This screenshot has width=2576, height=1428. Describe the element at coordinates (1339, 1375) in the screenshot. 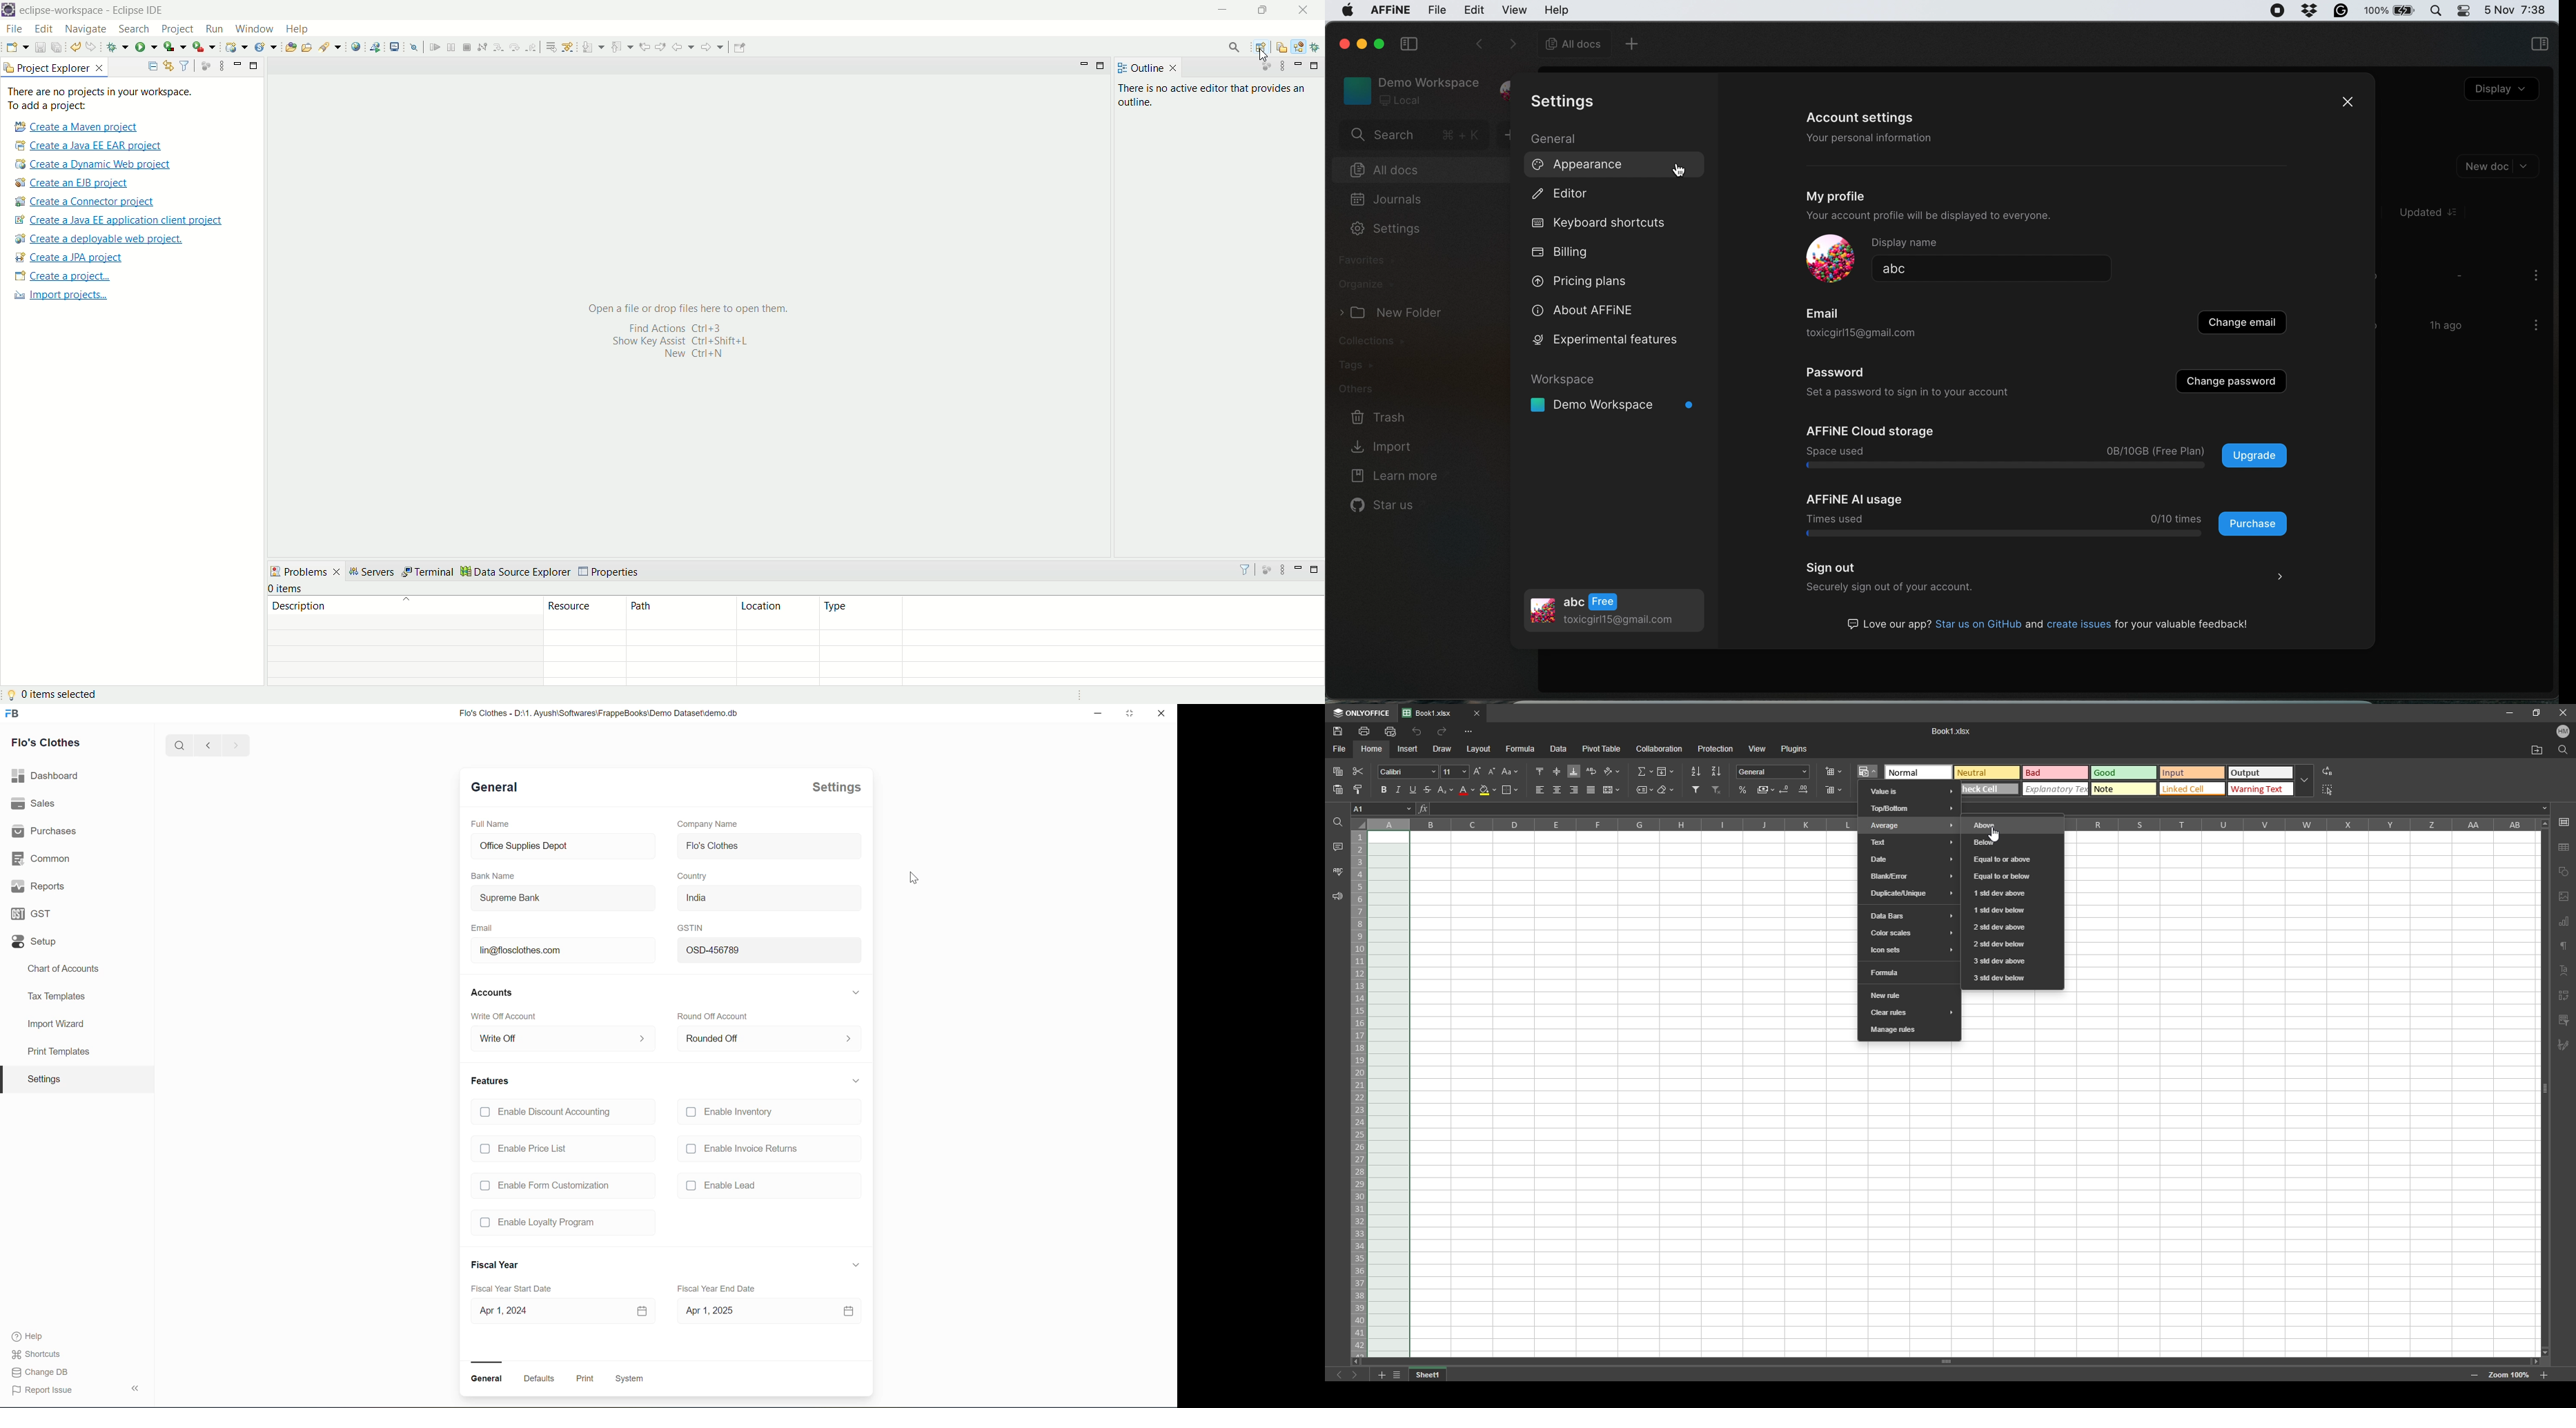

I see `previous` at that location.